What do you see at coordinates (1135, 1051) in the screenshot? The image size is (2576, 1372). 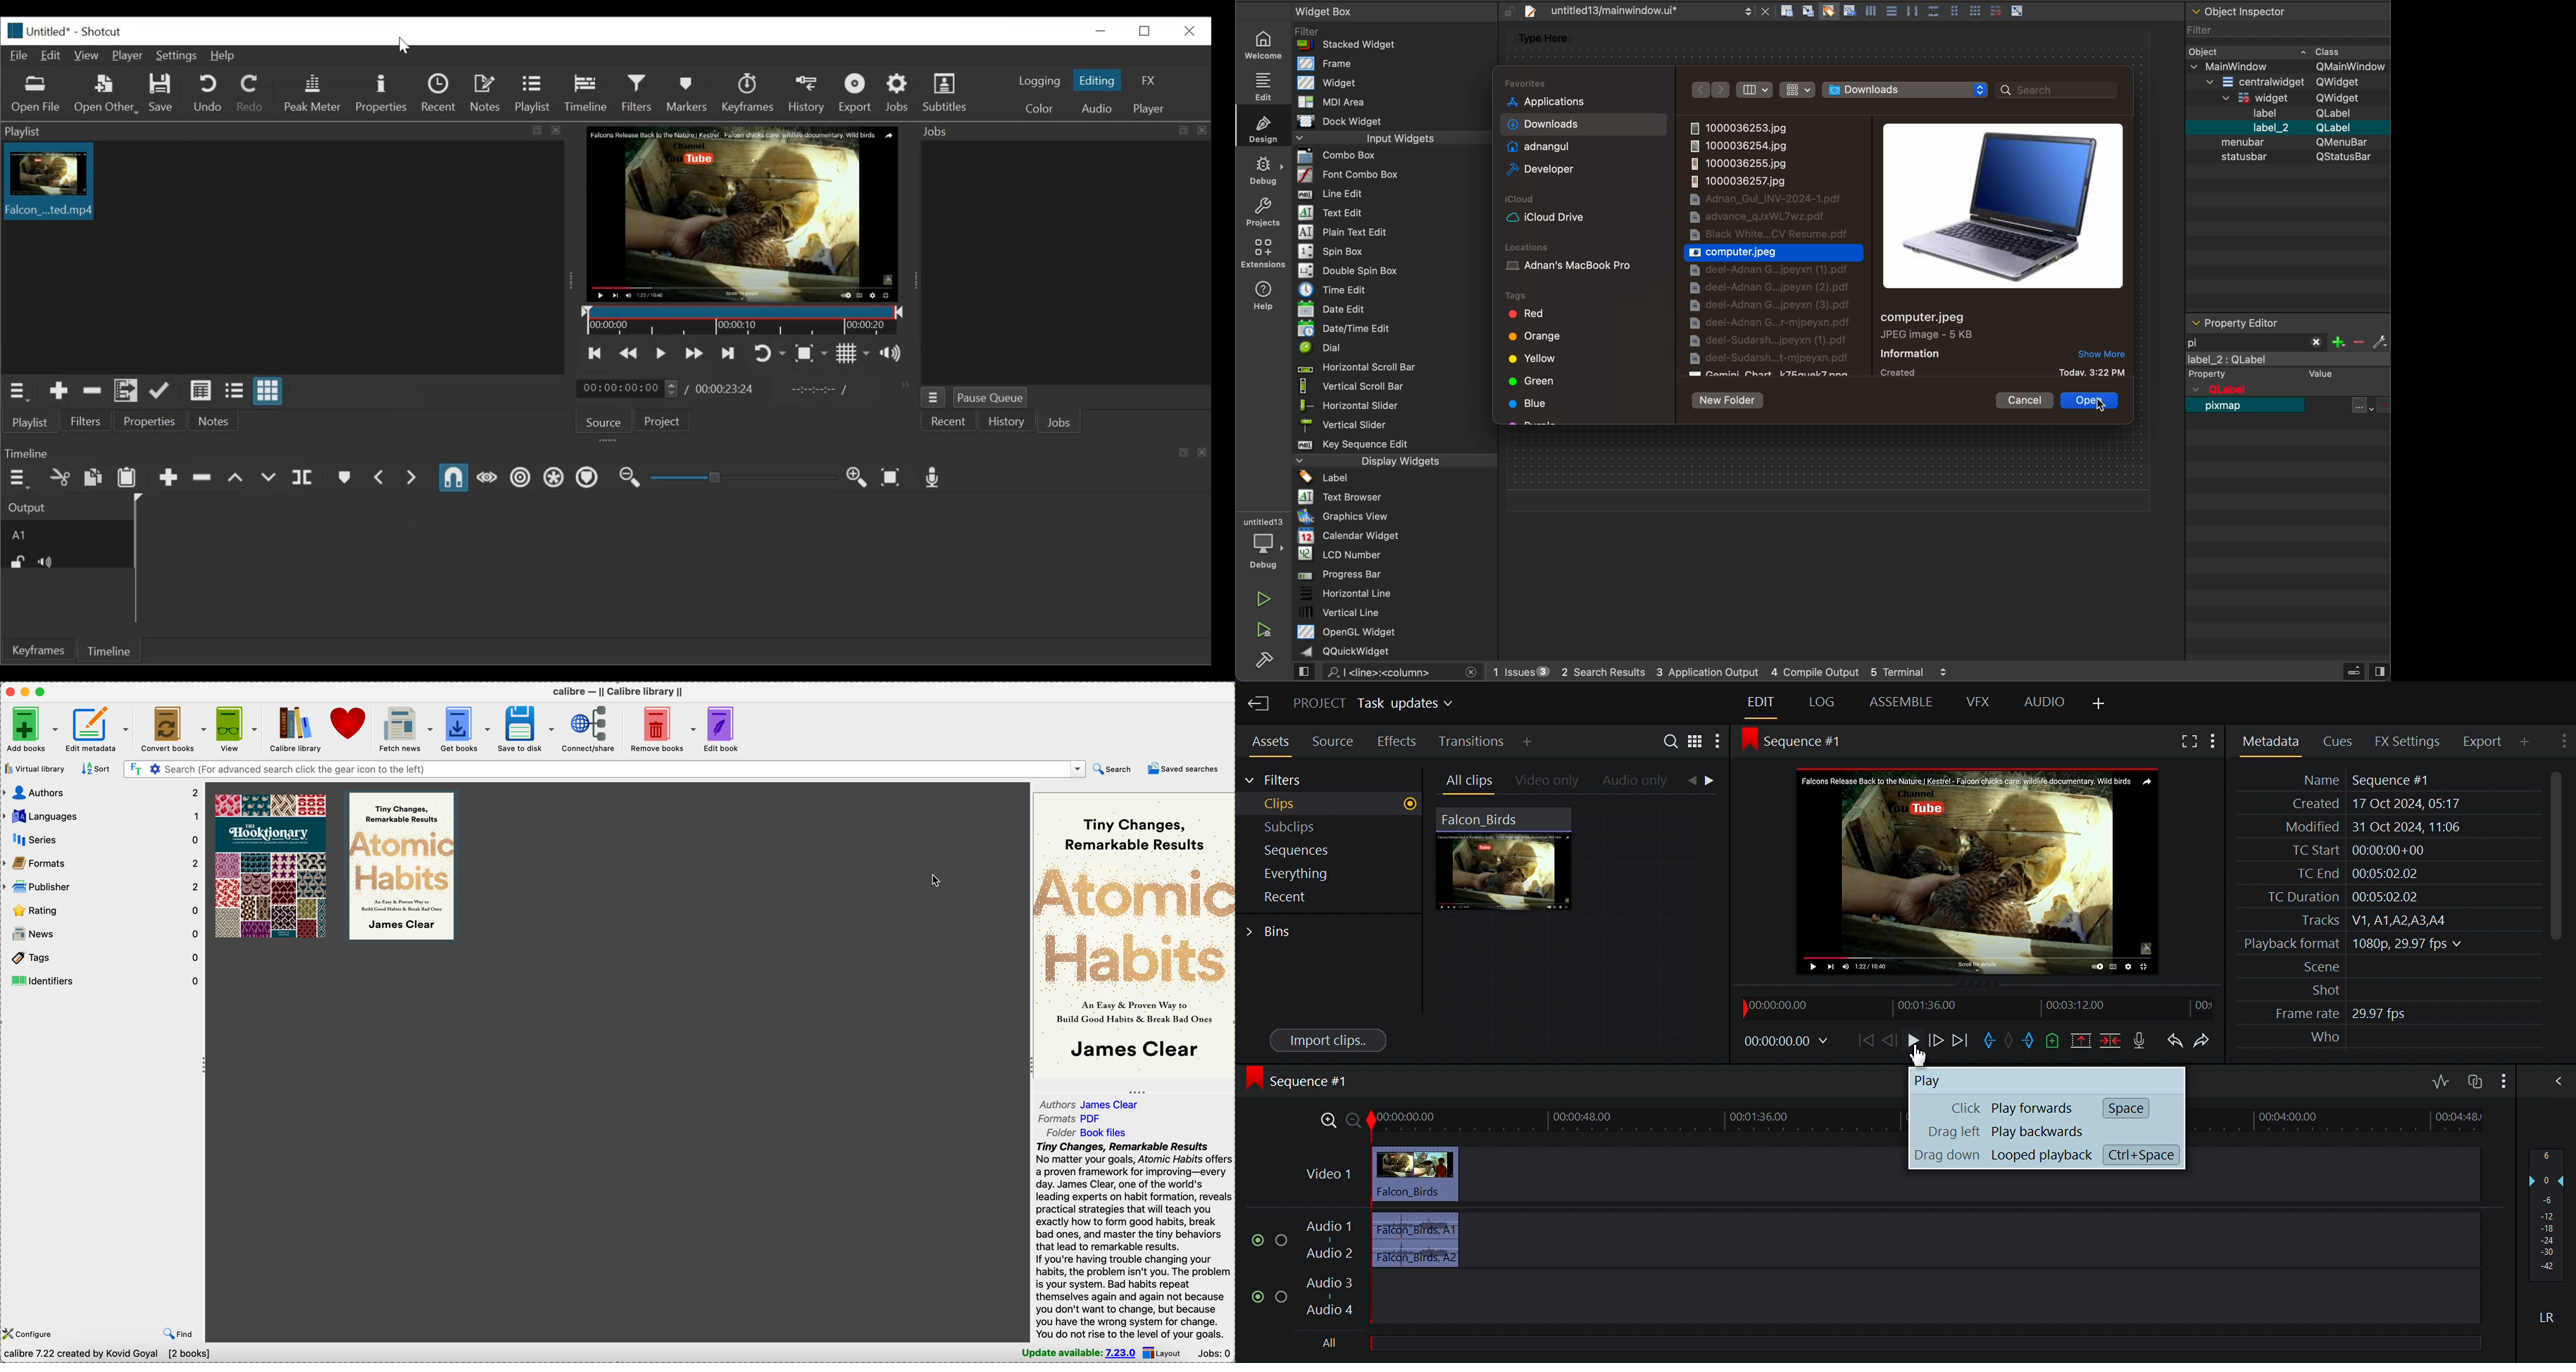 I see `James clear` at bounding box center [1135, 1051].